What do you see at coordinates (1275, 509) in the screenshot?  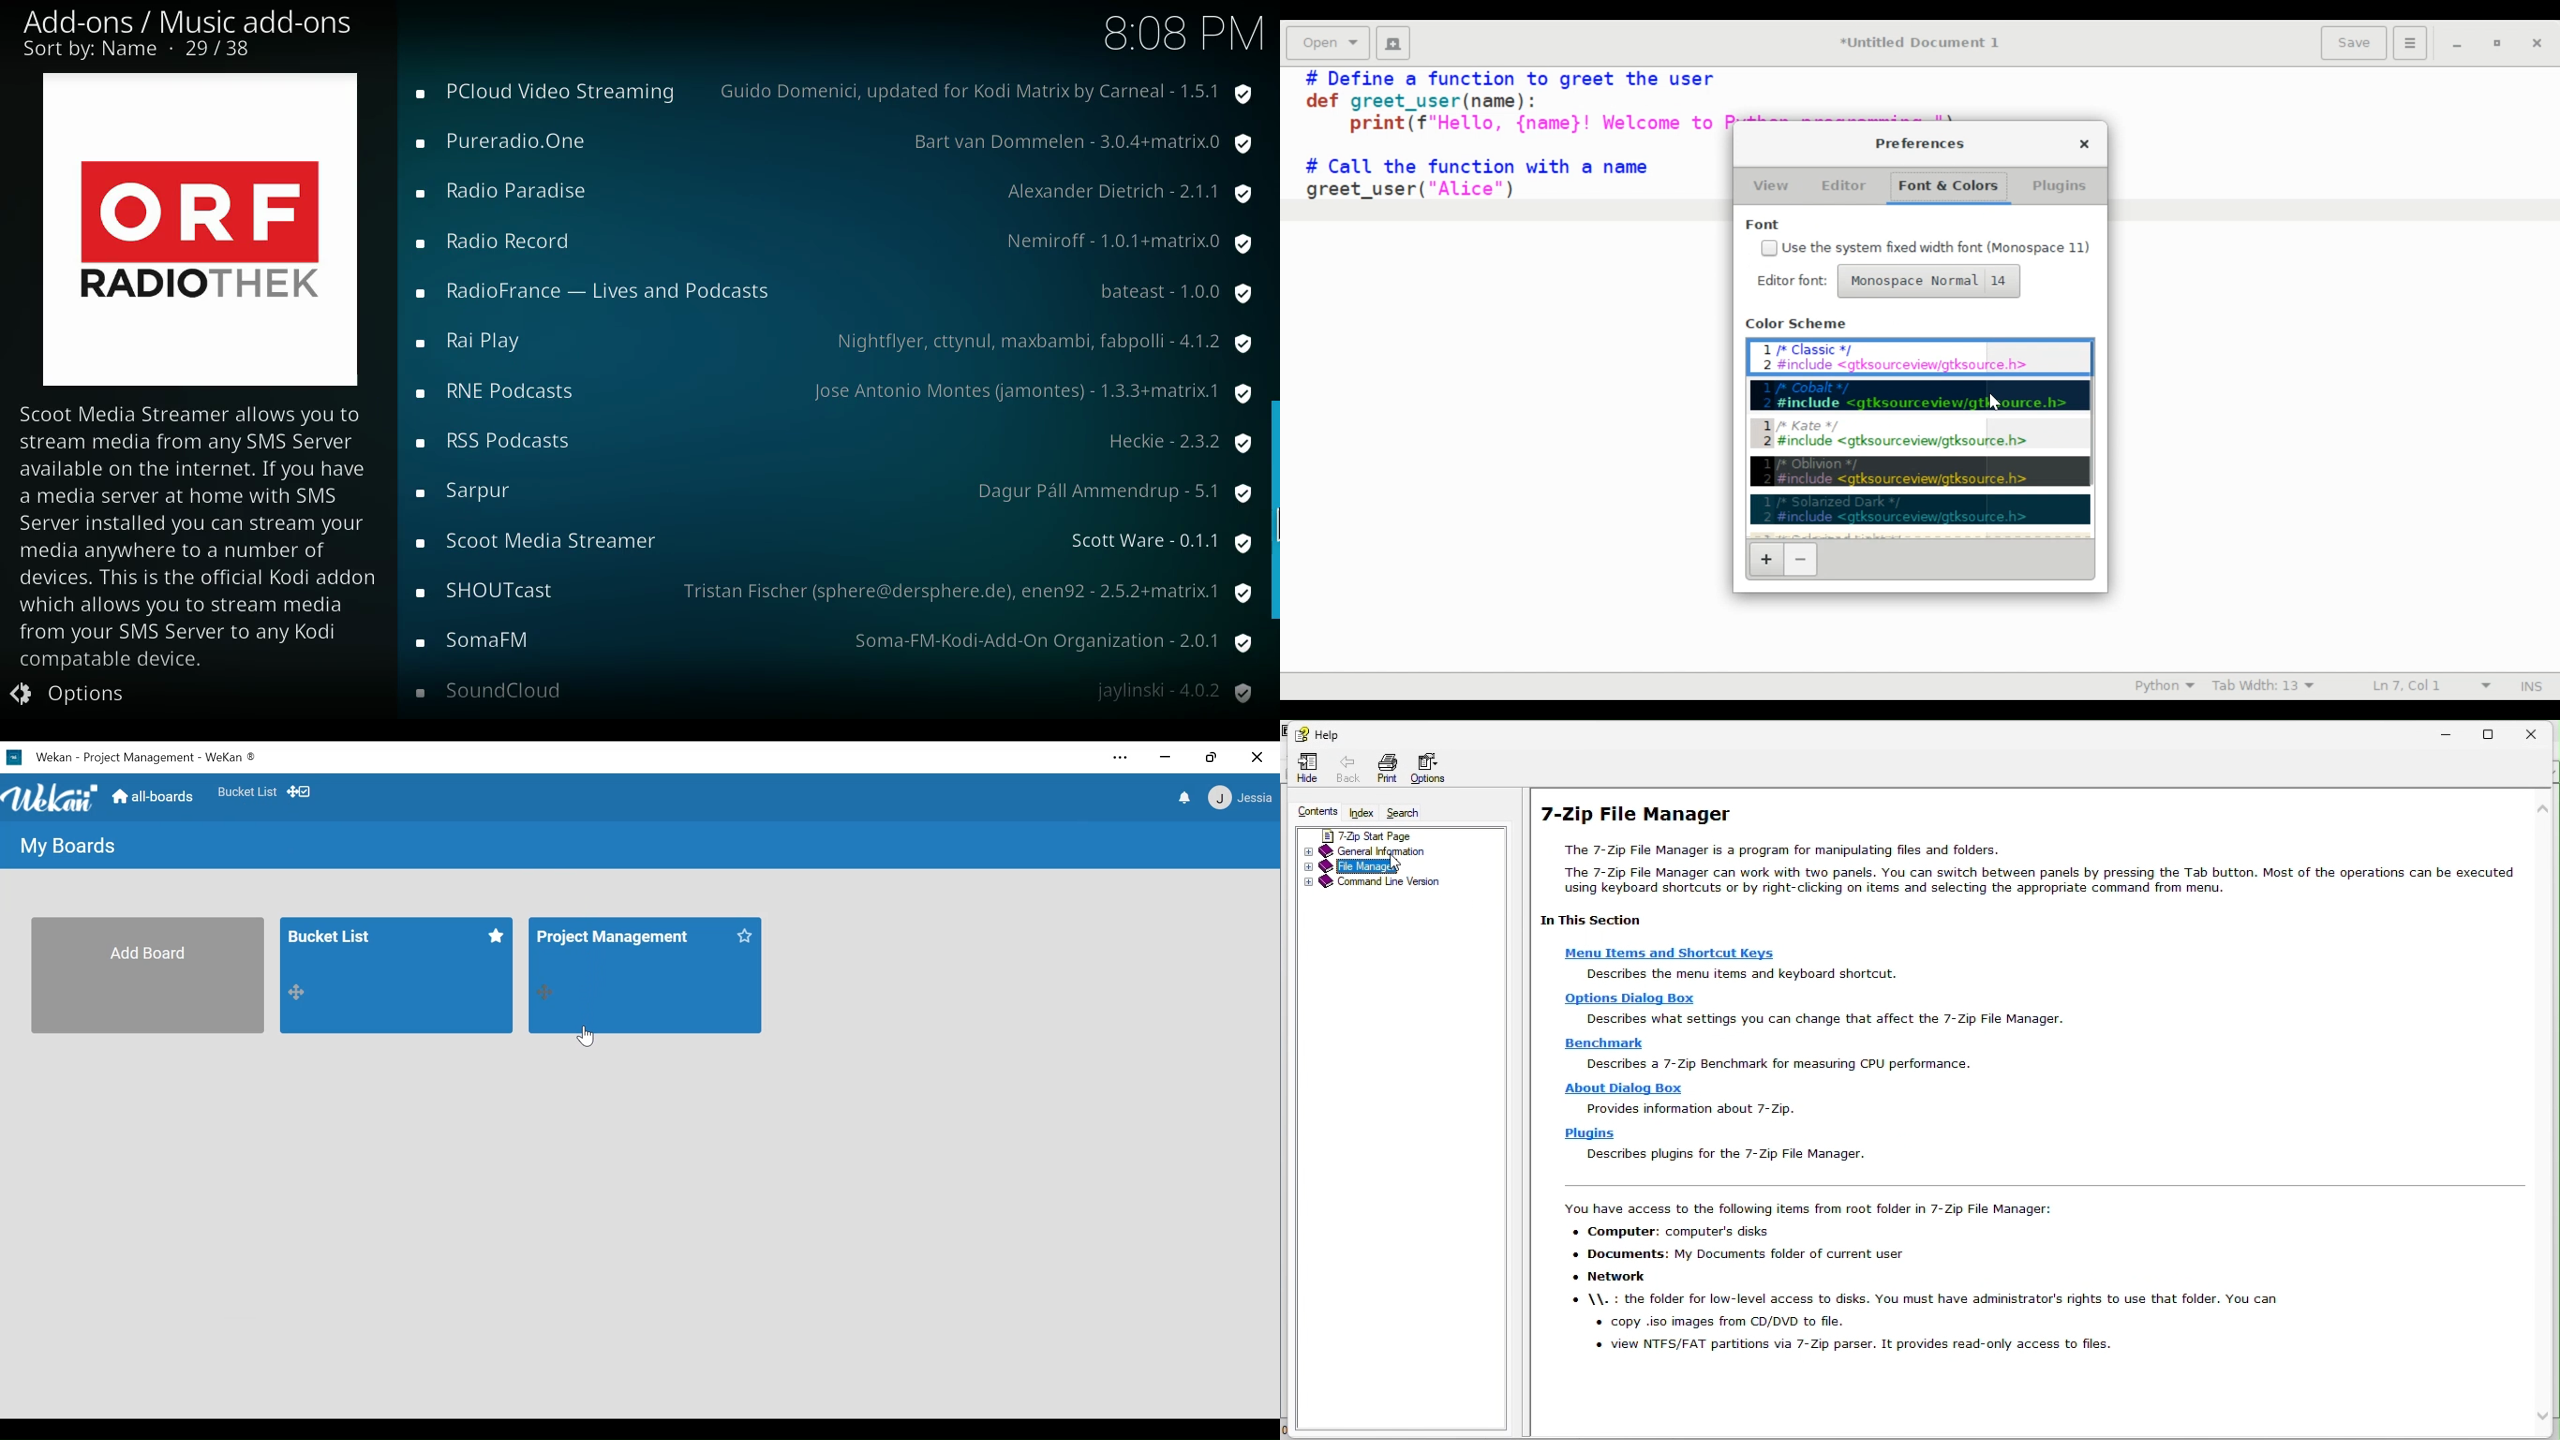 I see `scroll bar` at bounding box center [1275, 509].